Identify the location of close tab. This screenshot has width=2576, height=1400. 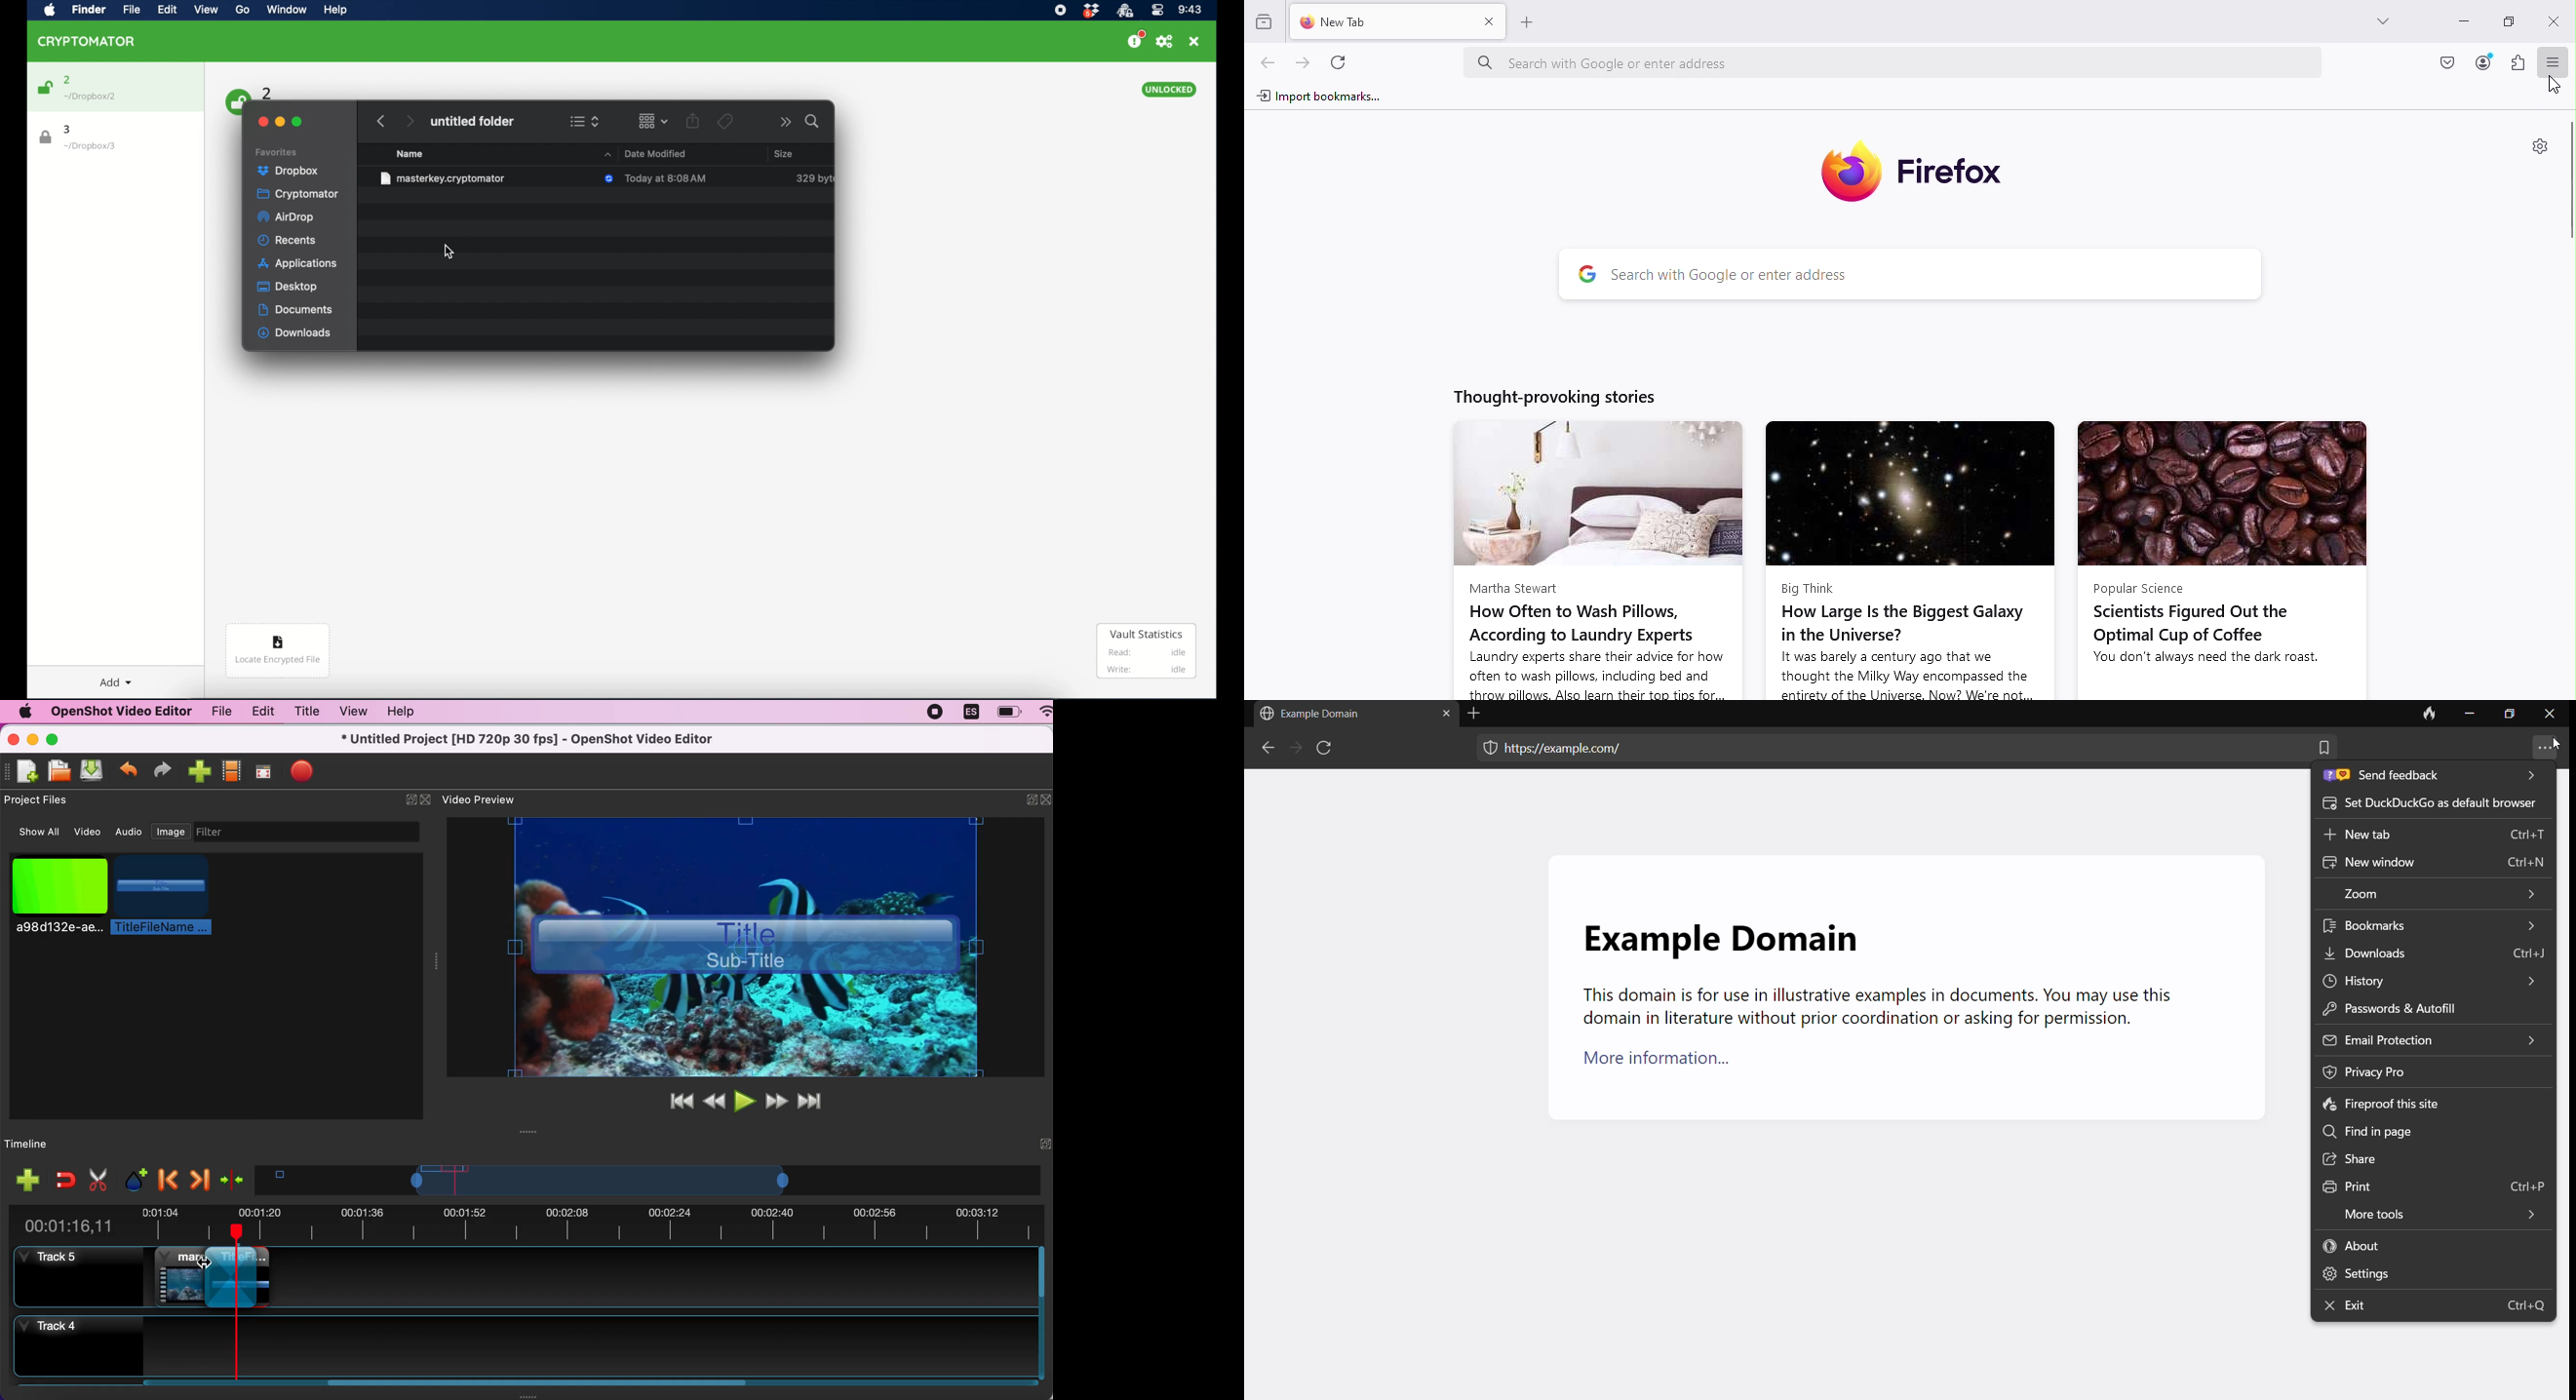
(1442, 716).